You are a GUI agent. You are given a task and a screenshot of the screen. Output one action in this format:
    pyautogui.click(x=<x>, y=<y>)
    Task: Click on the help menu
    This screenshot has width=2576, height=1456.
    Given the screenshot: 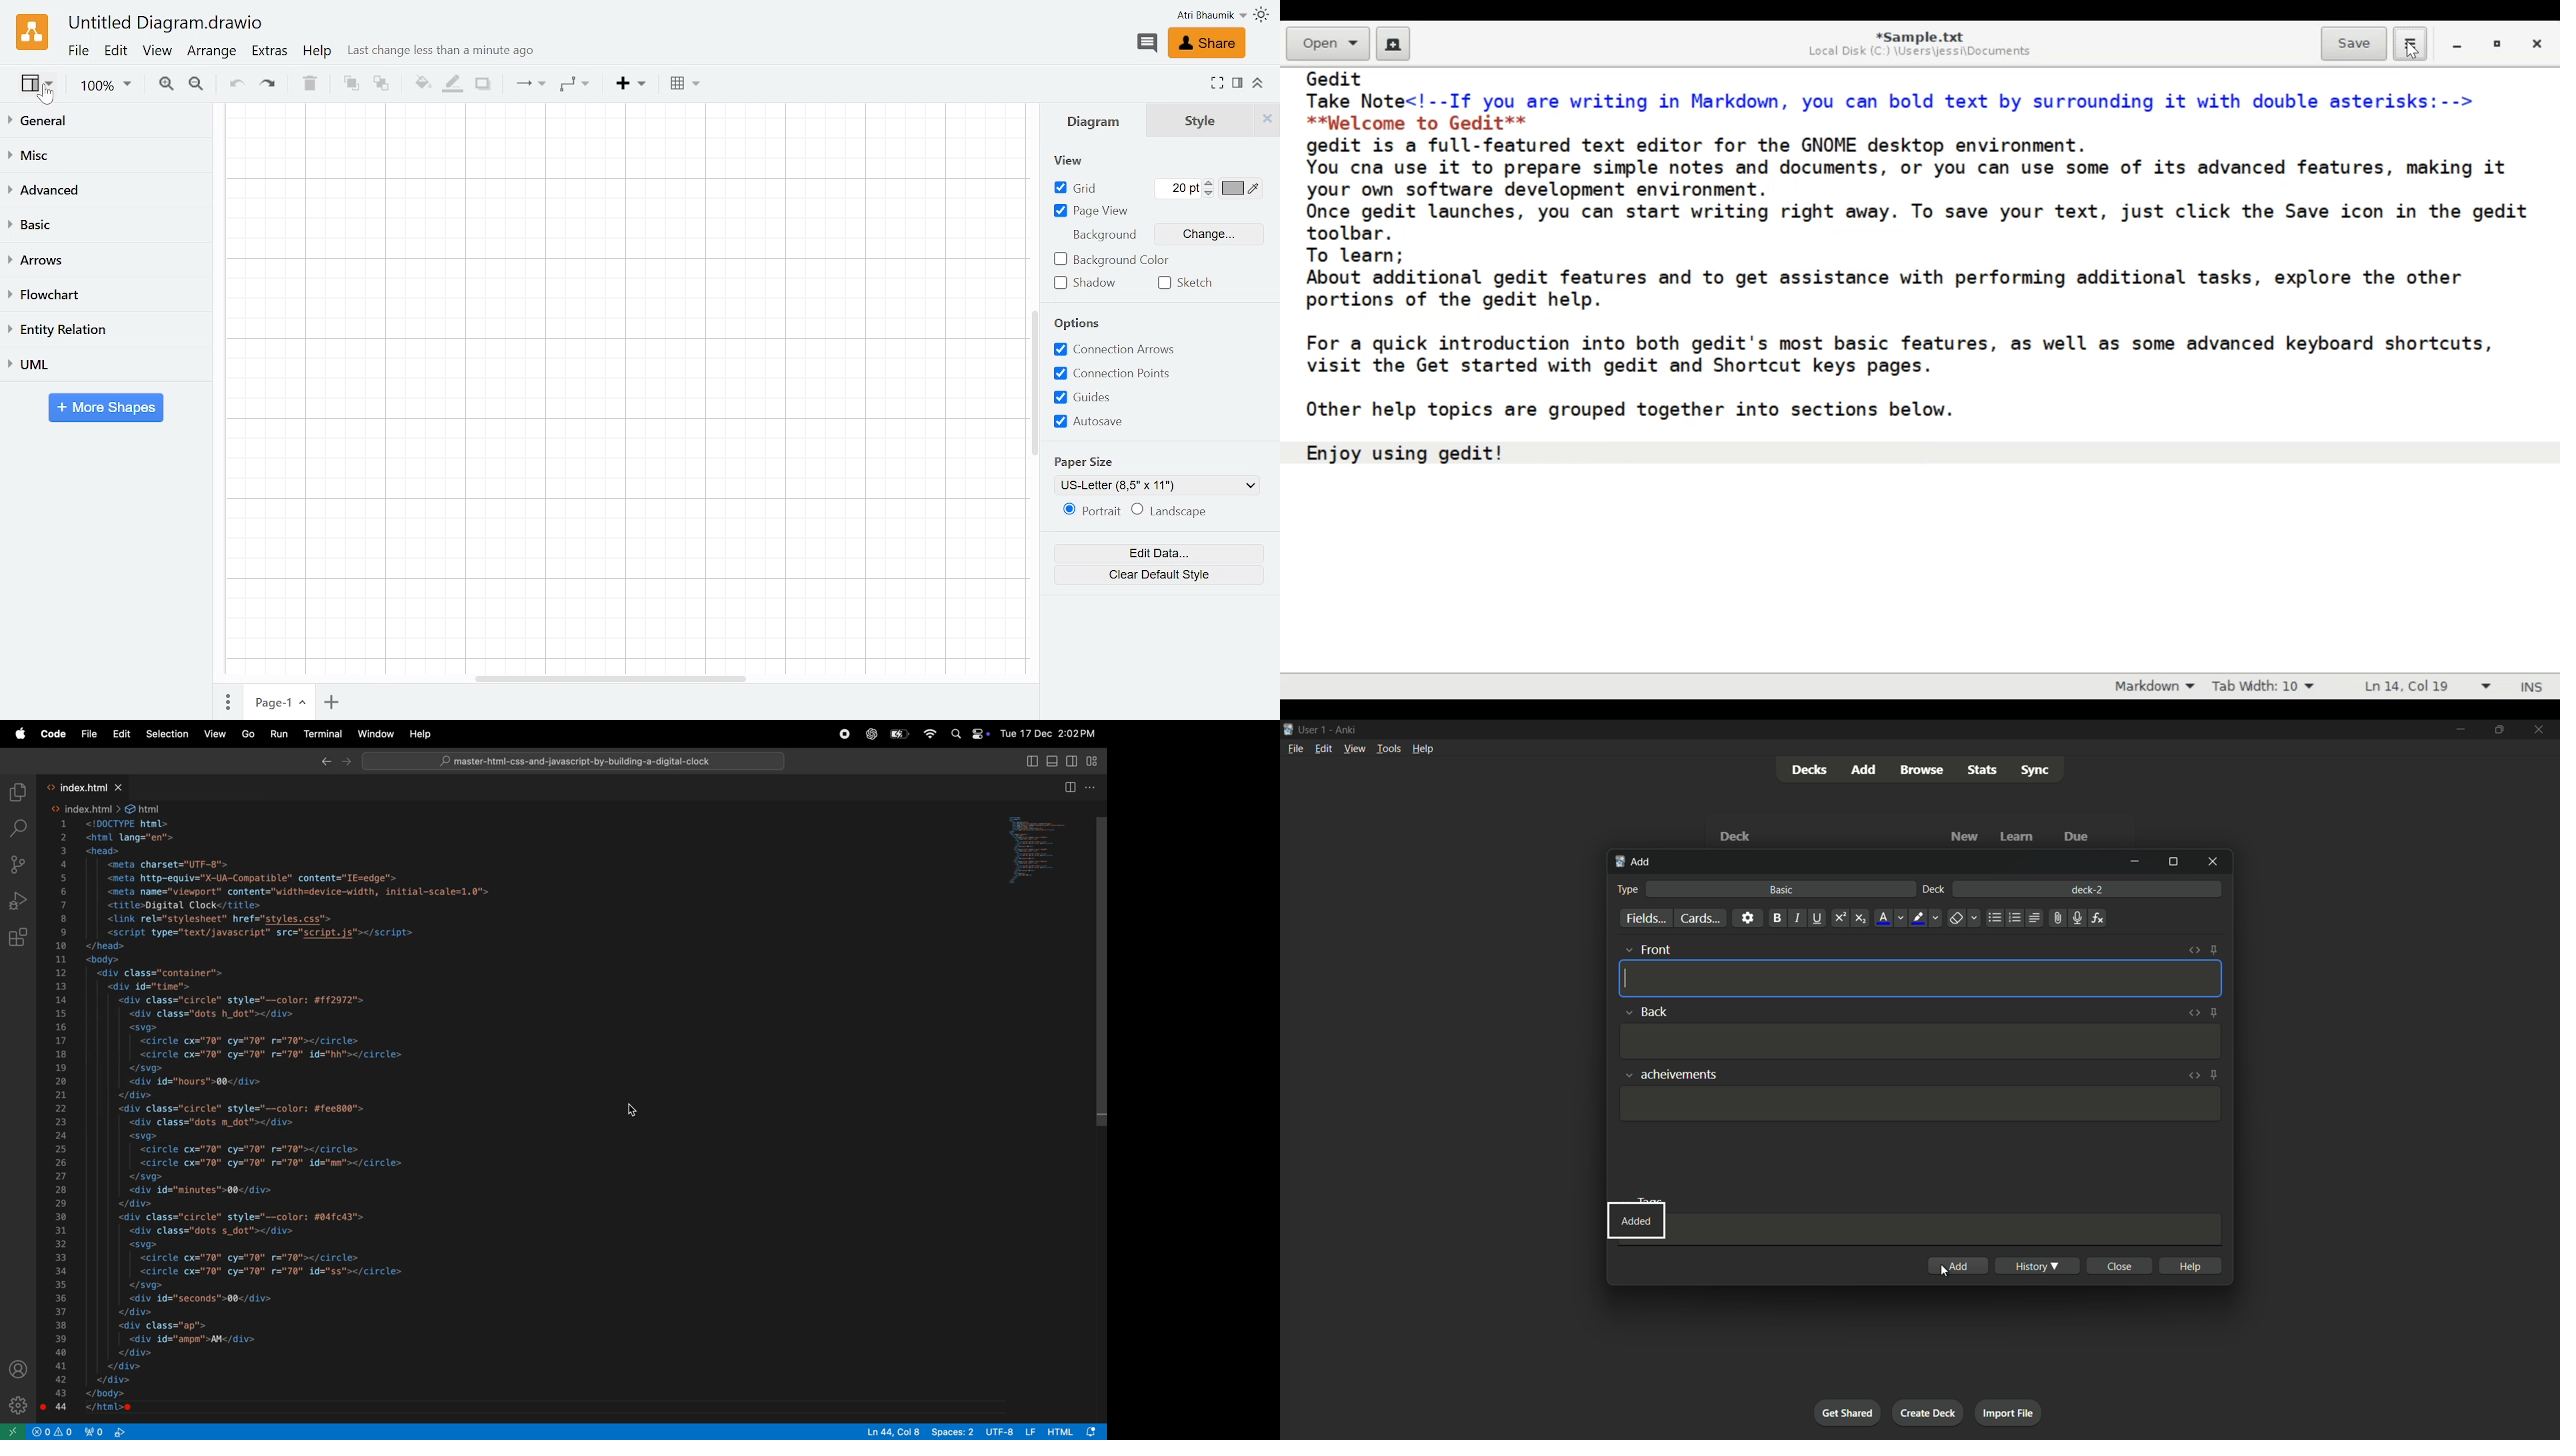 What is the action you would take?
    pyautogui.click(x=1424, y=748)
    